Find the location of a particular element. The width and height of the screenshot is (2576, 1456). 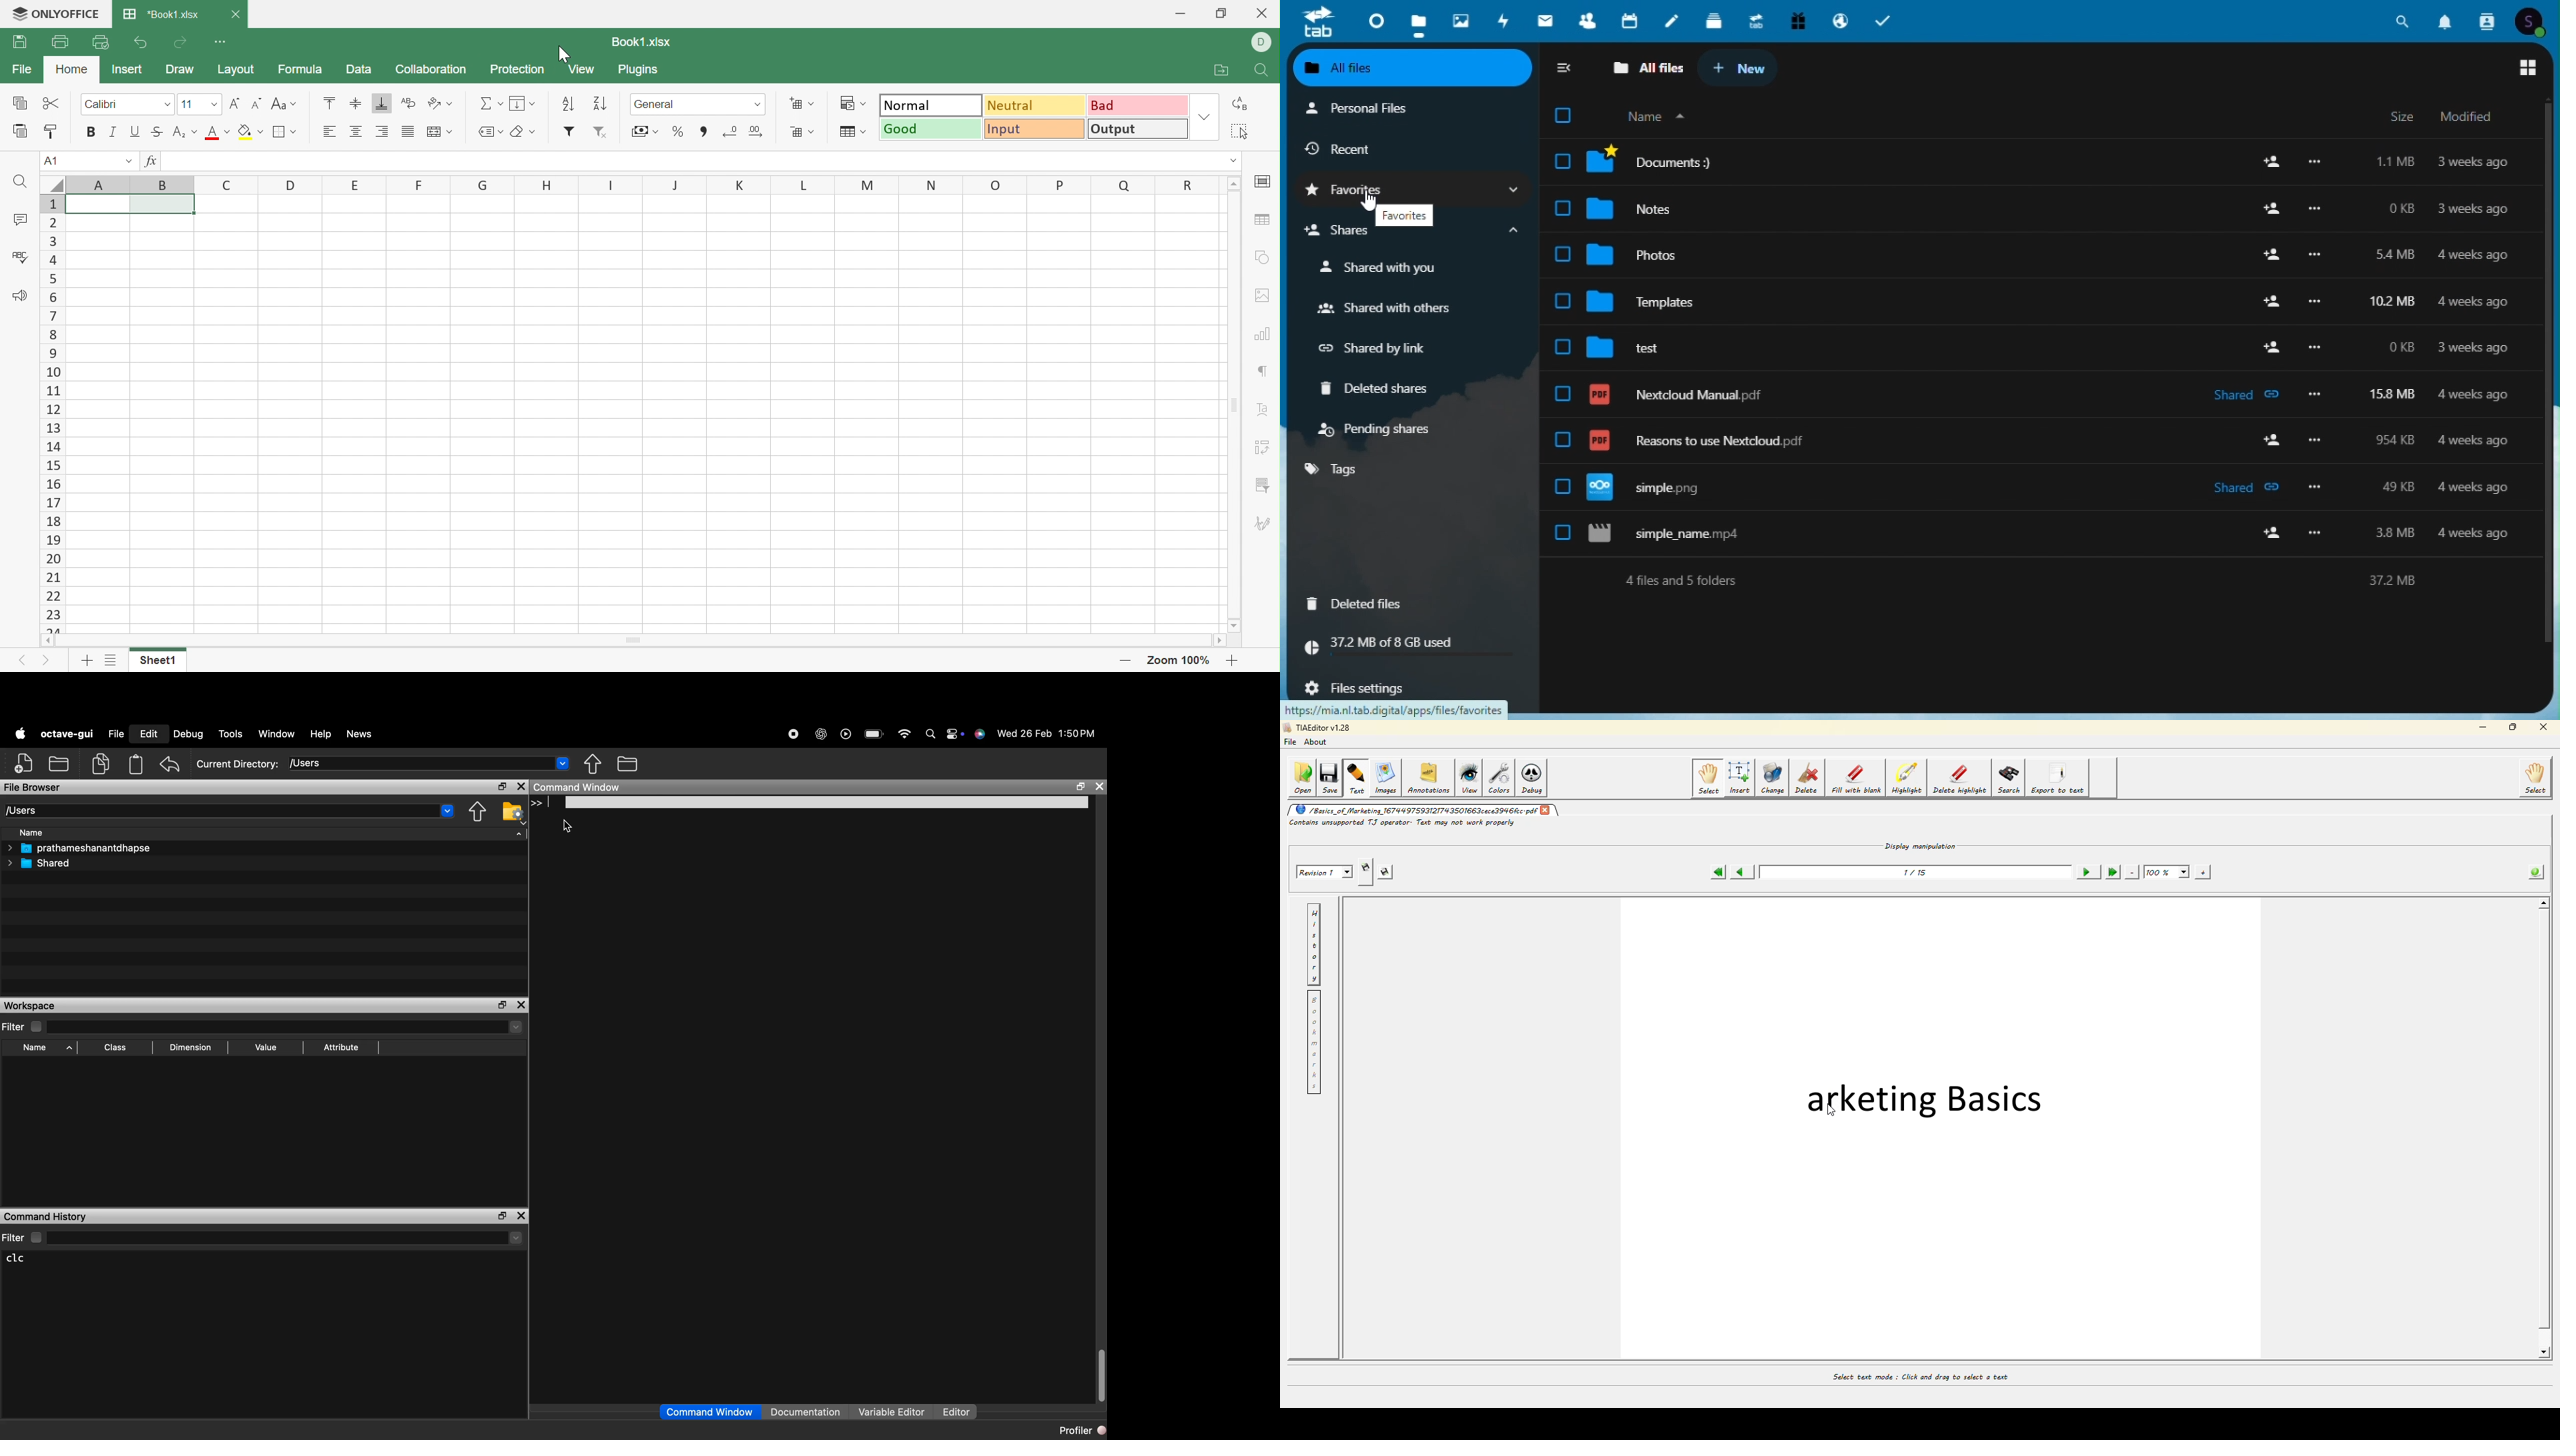

Activity is located at coordinates (1504, 20).